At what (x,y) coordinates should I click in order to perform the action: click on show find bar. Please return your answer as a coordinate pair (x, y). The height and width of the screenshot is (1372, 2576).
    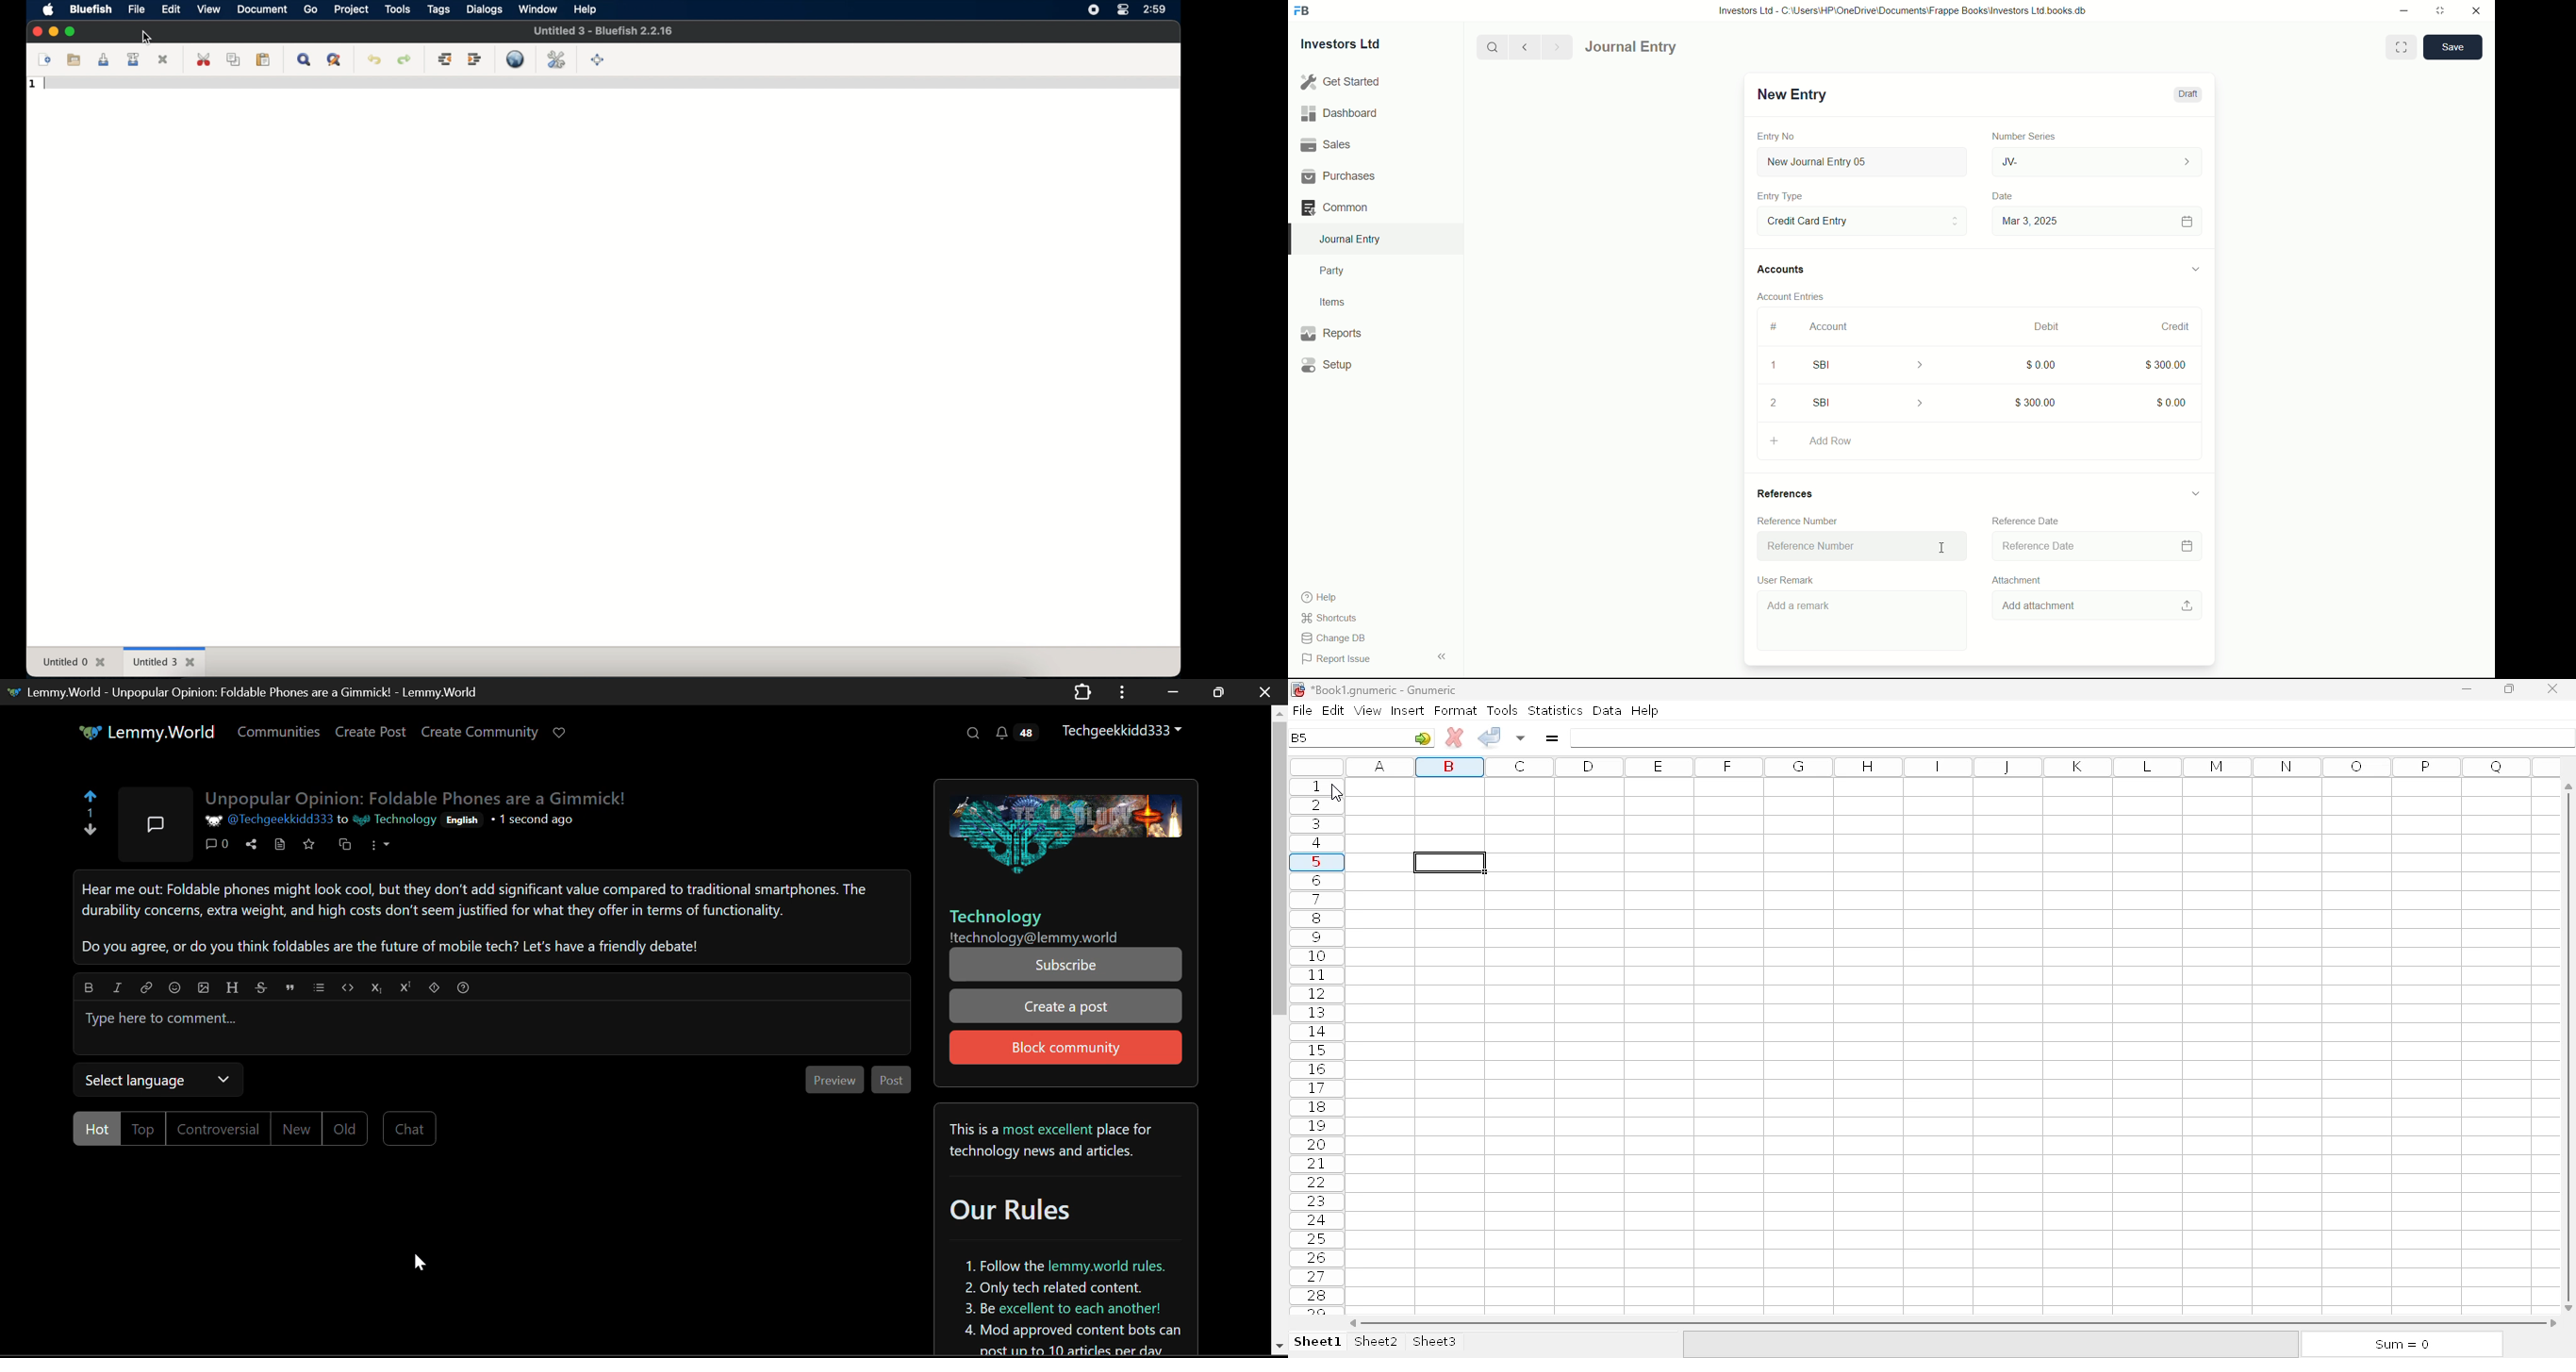
    Looking at the image, I should click on (304, 60).